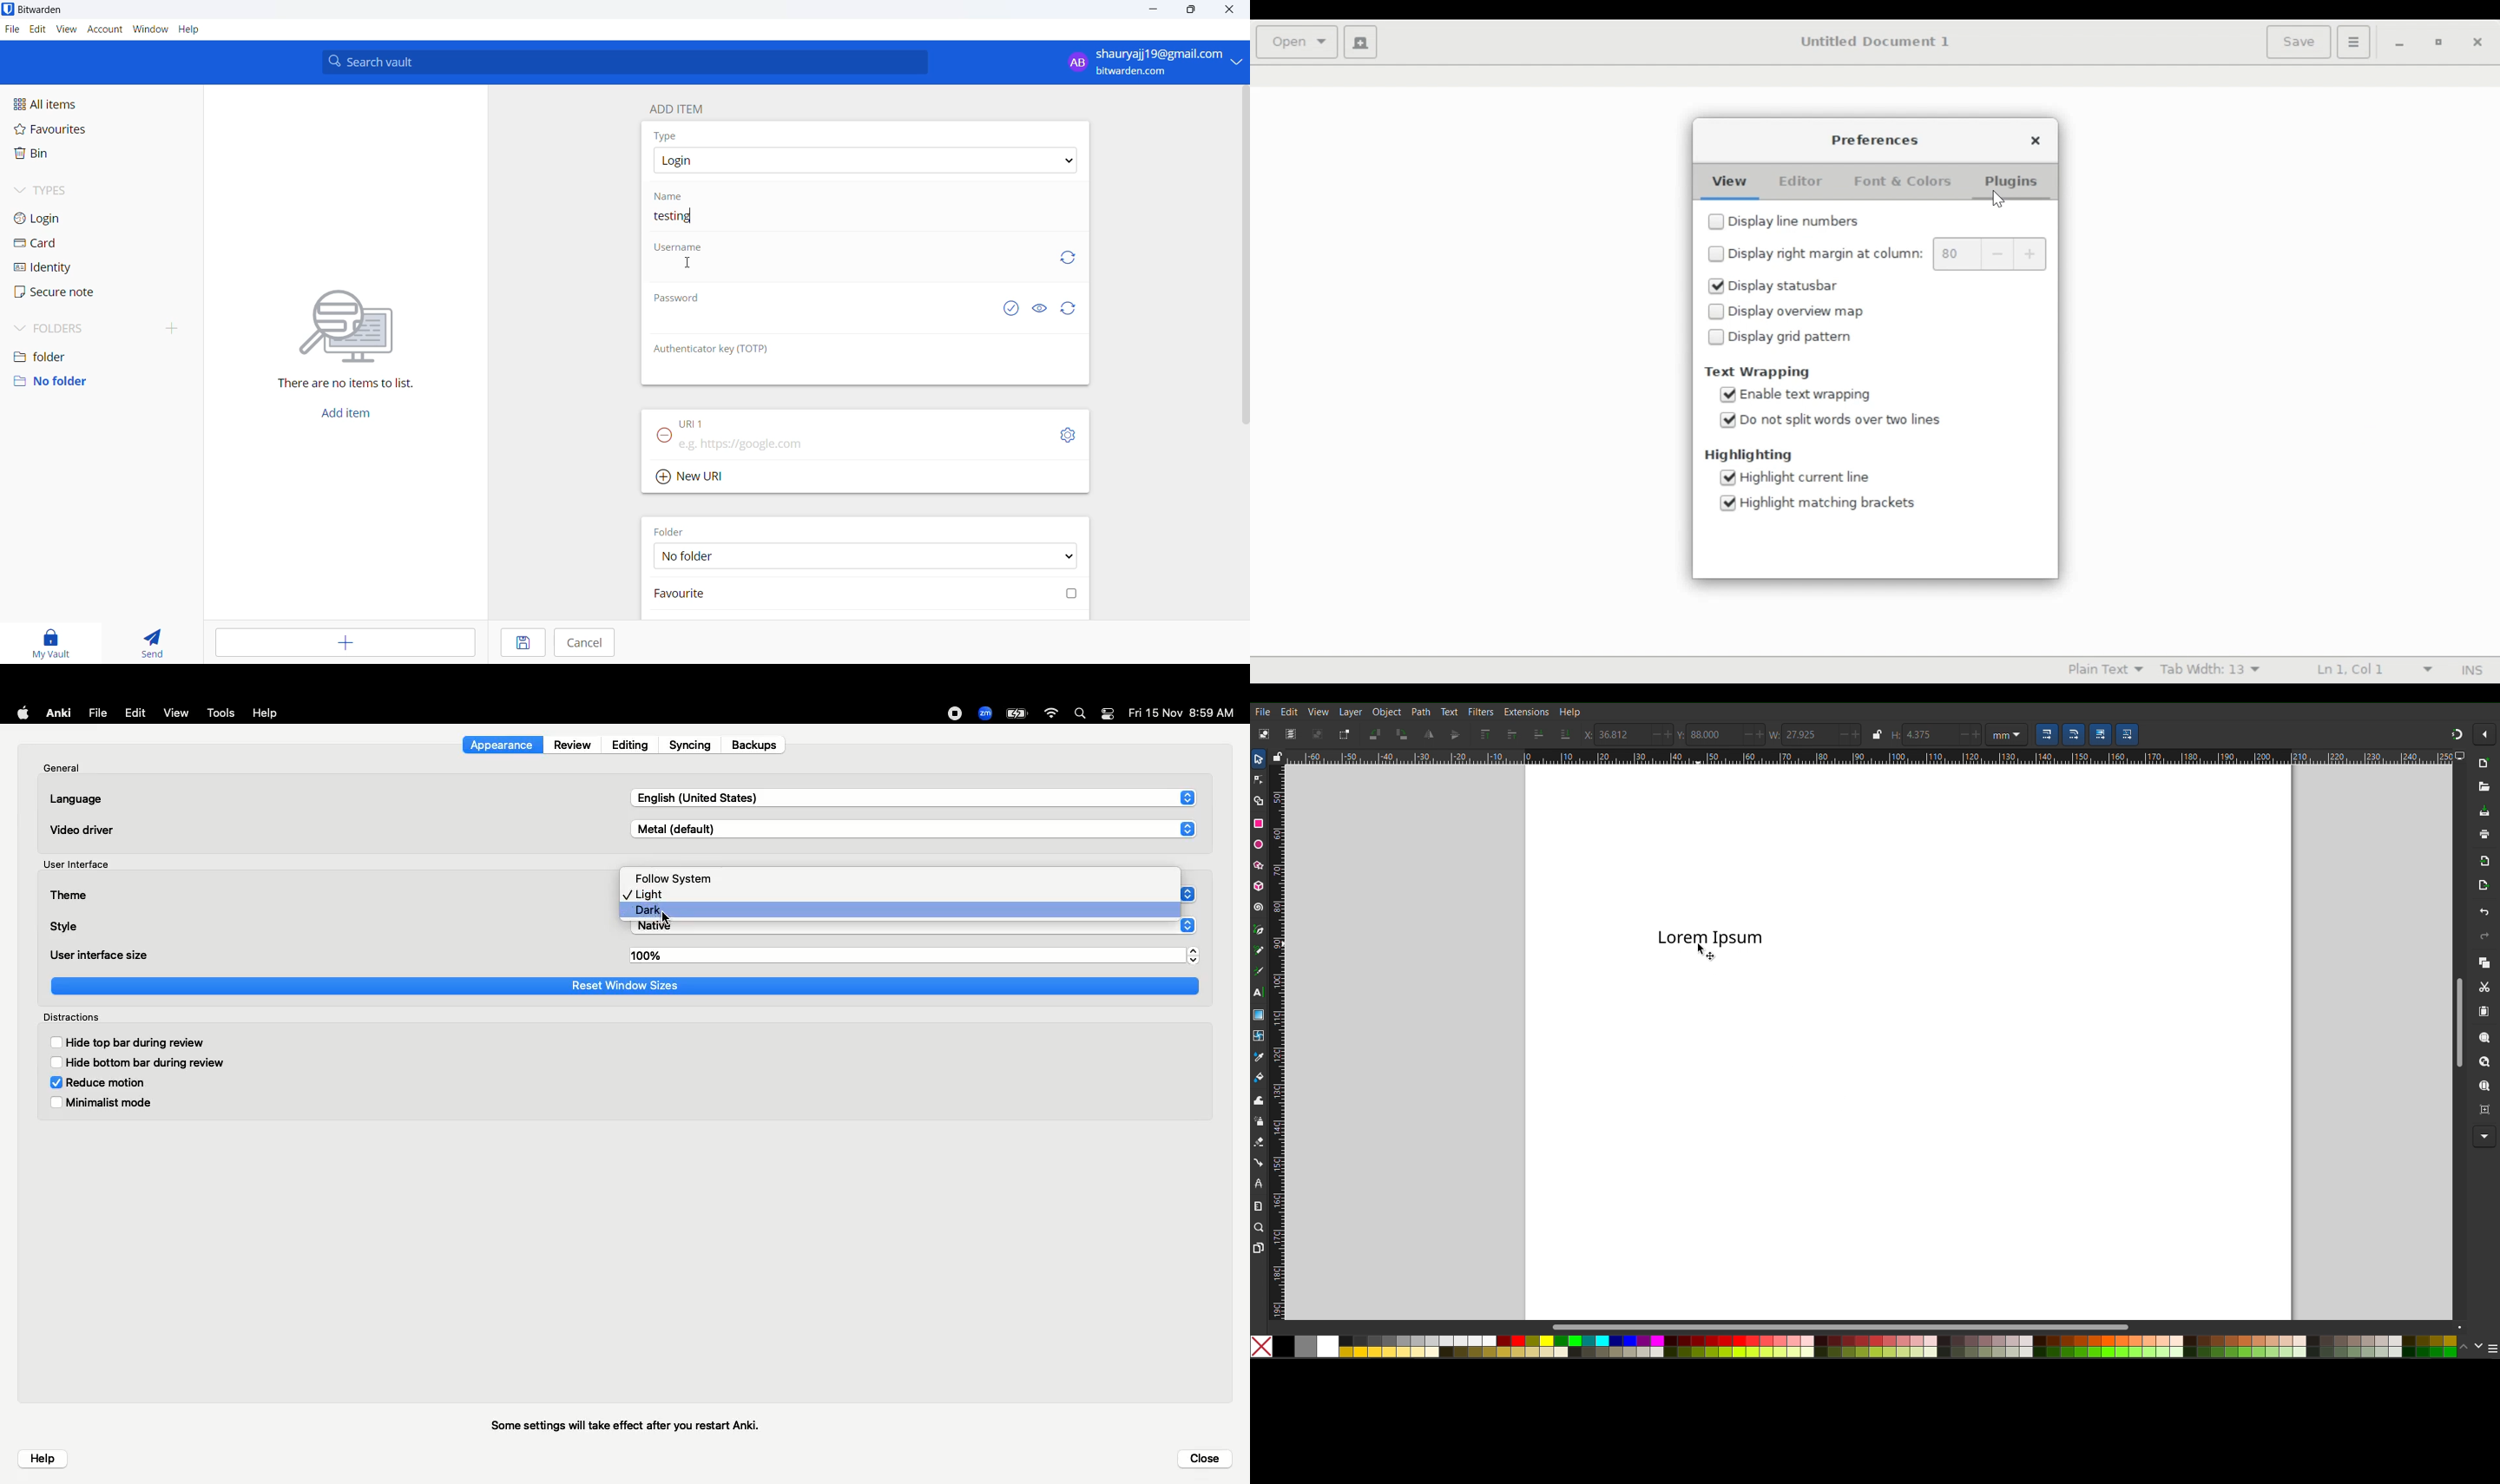 The height and width of the screenshot is (1484, 2520). Describe the element at coordinates (1628, 734) in the screenshot. I see `X coordinate` at that location.